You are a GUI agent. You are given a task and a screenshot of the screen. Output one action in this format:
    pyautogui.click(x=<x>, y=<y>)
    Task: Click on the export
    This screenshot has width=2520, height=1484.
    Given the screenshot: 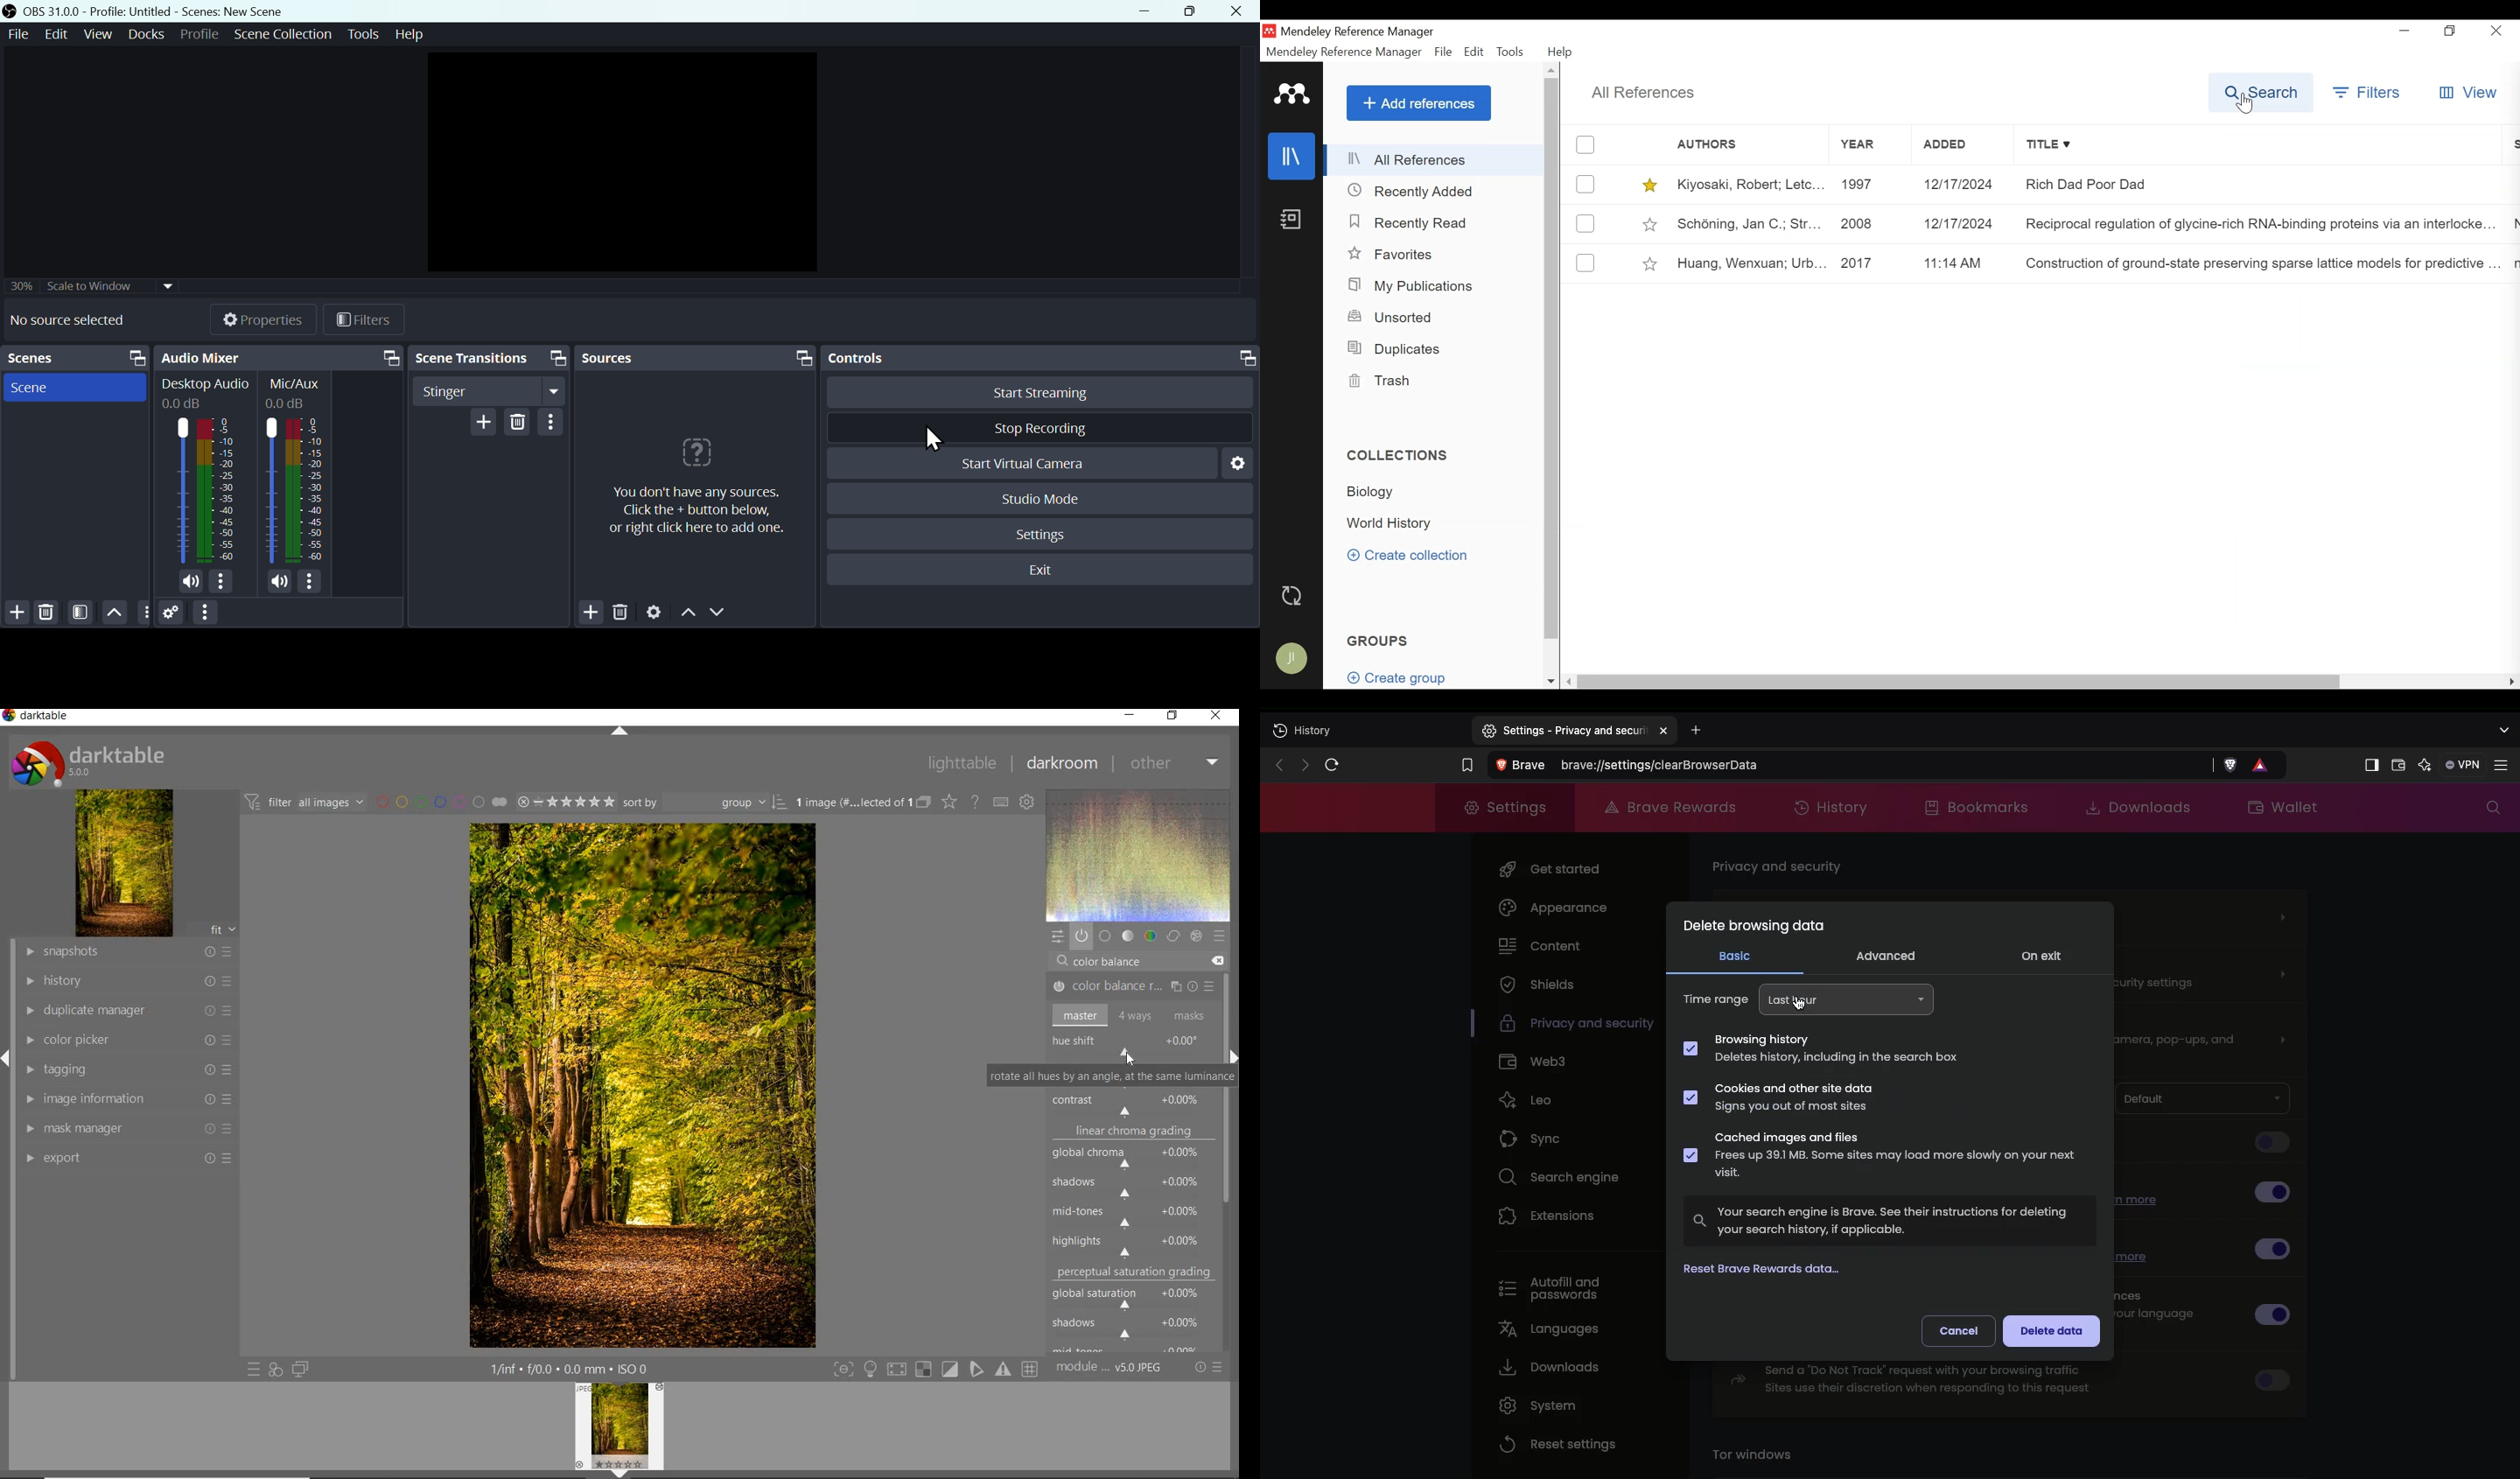 What is the action you would take?
    pyautogui.click(x=129, y=1157)
    